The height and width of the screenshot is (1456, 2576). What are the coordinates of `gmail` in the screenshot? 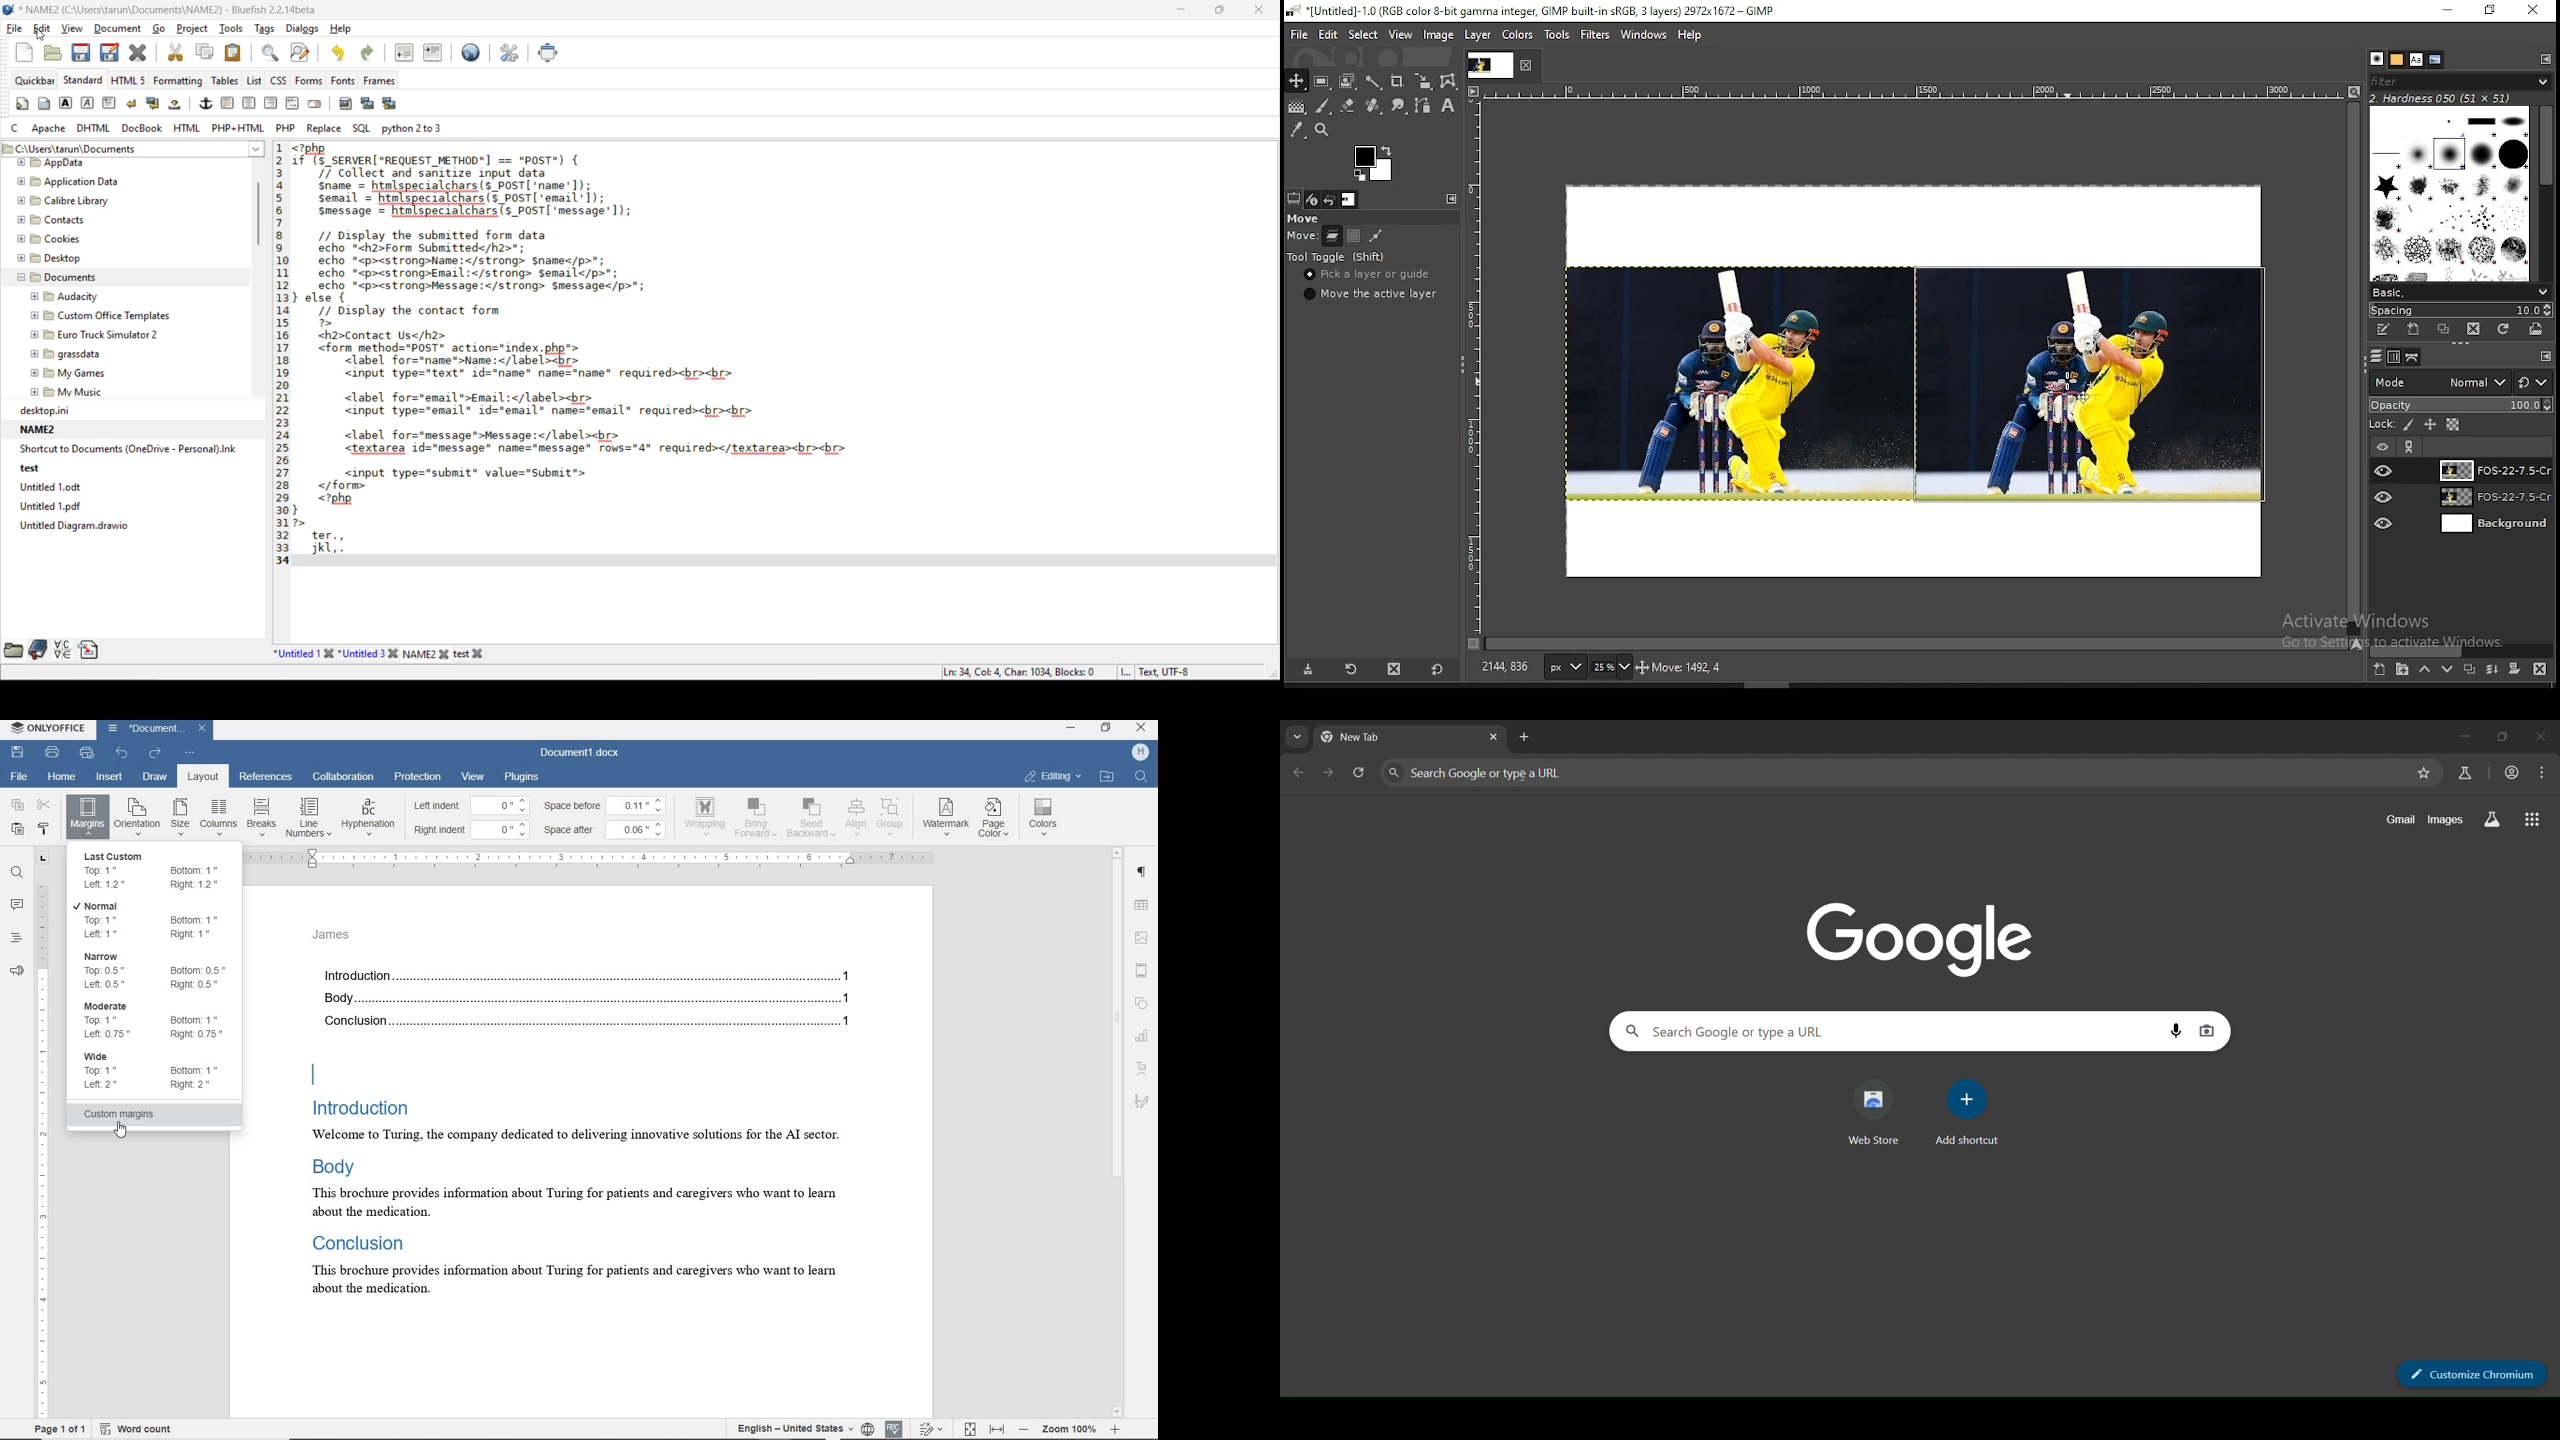 It's located at (2399, 821).